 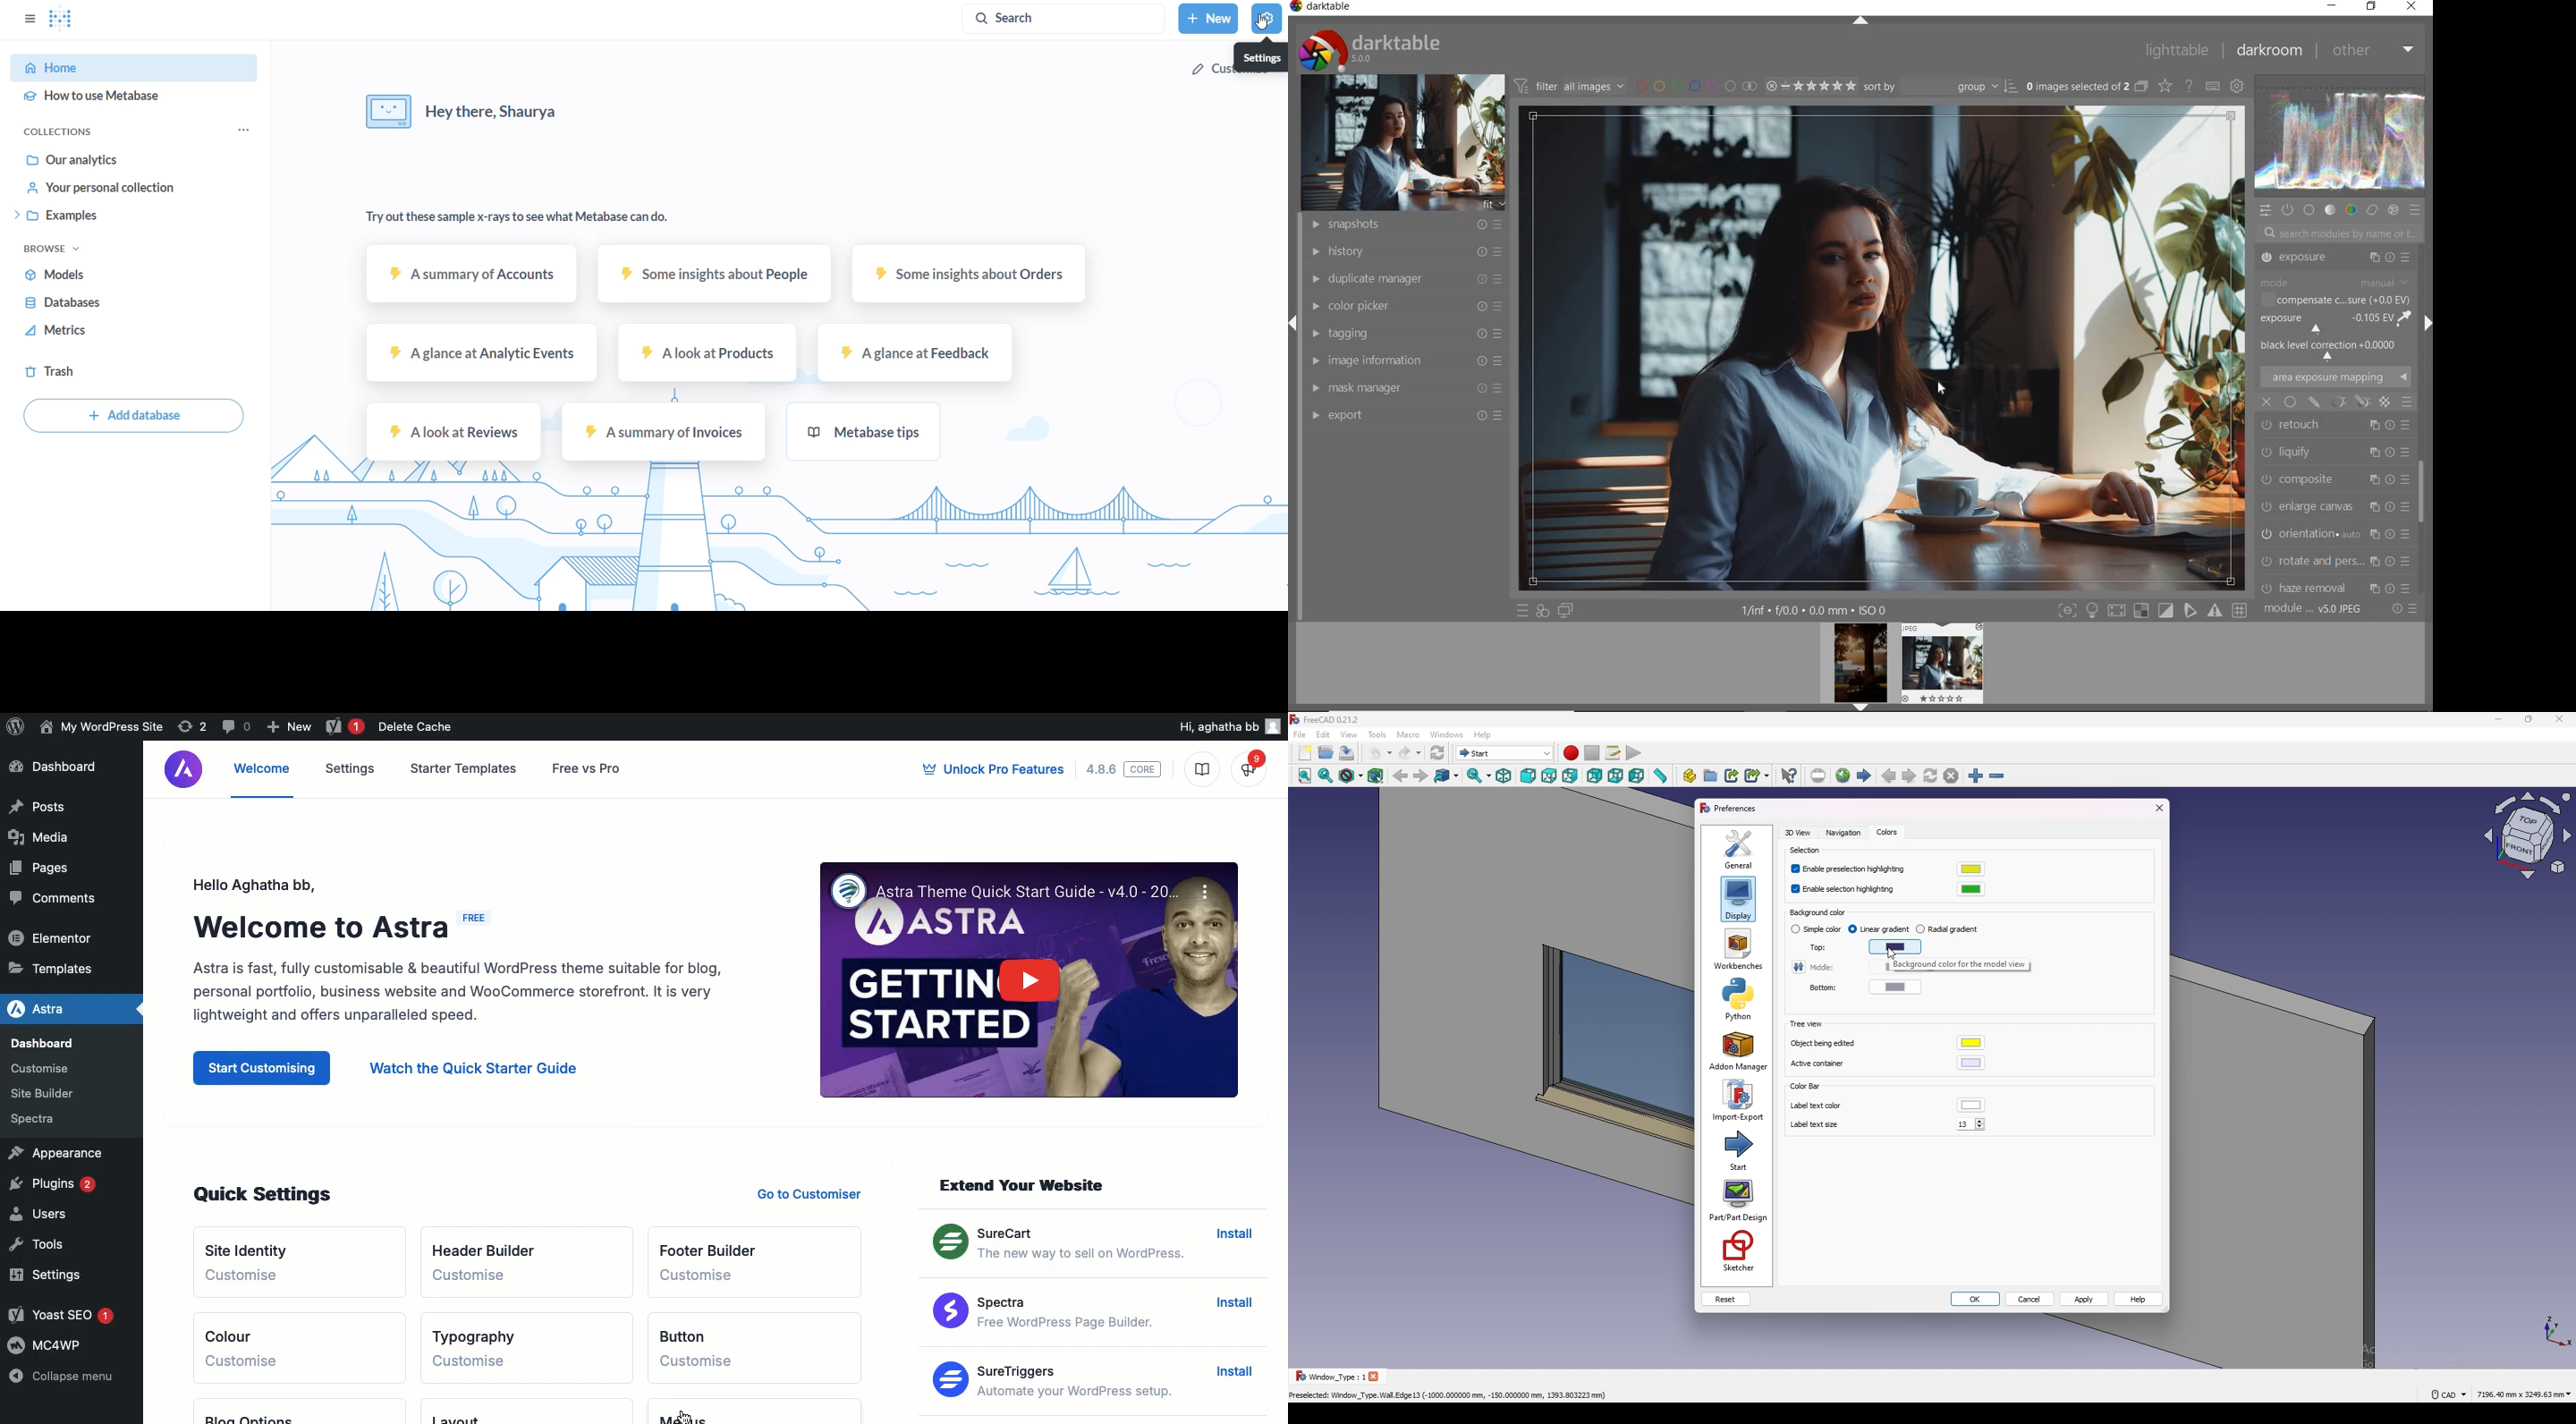 What do you see at coordinates (2265, 211) in the screenshot?
I see `QUICK ACCESS PANEL` at bounding box center [2265, 211].